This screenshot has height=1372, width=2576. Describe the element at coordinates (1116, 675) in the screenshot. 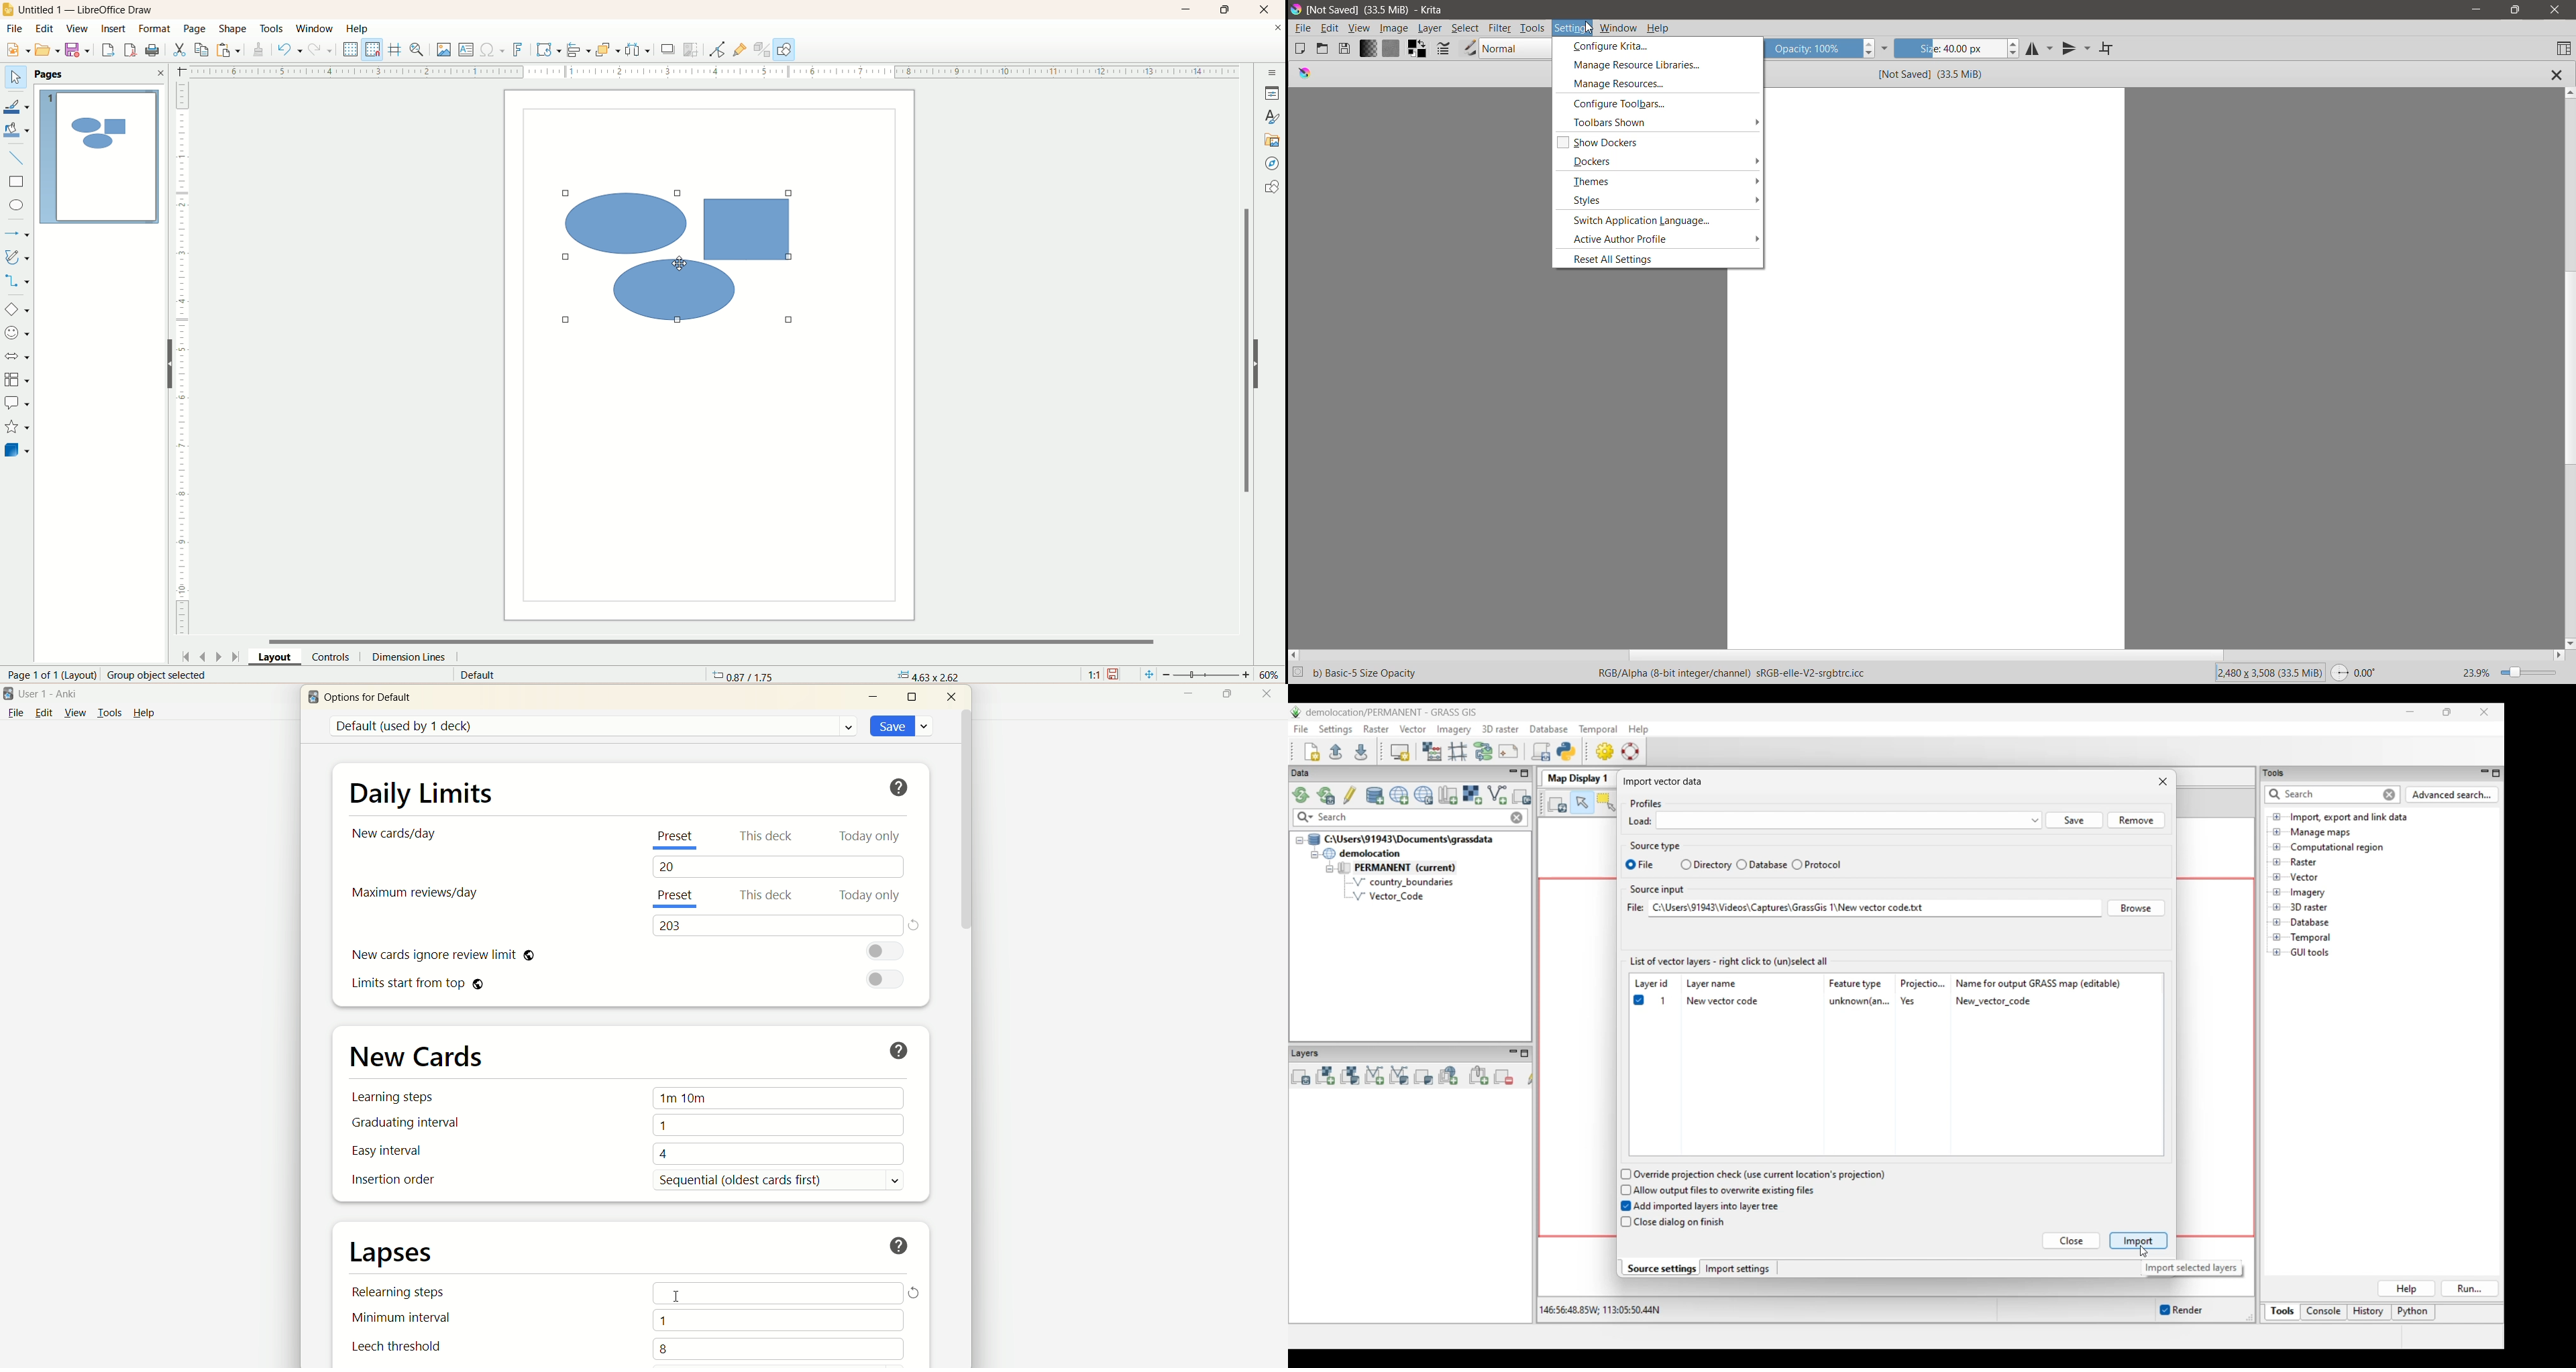

I see `save` at that location.